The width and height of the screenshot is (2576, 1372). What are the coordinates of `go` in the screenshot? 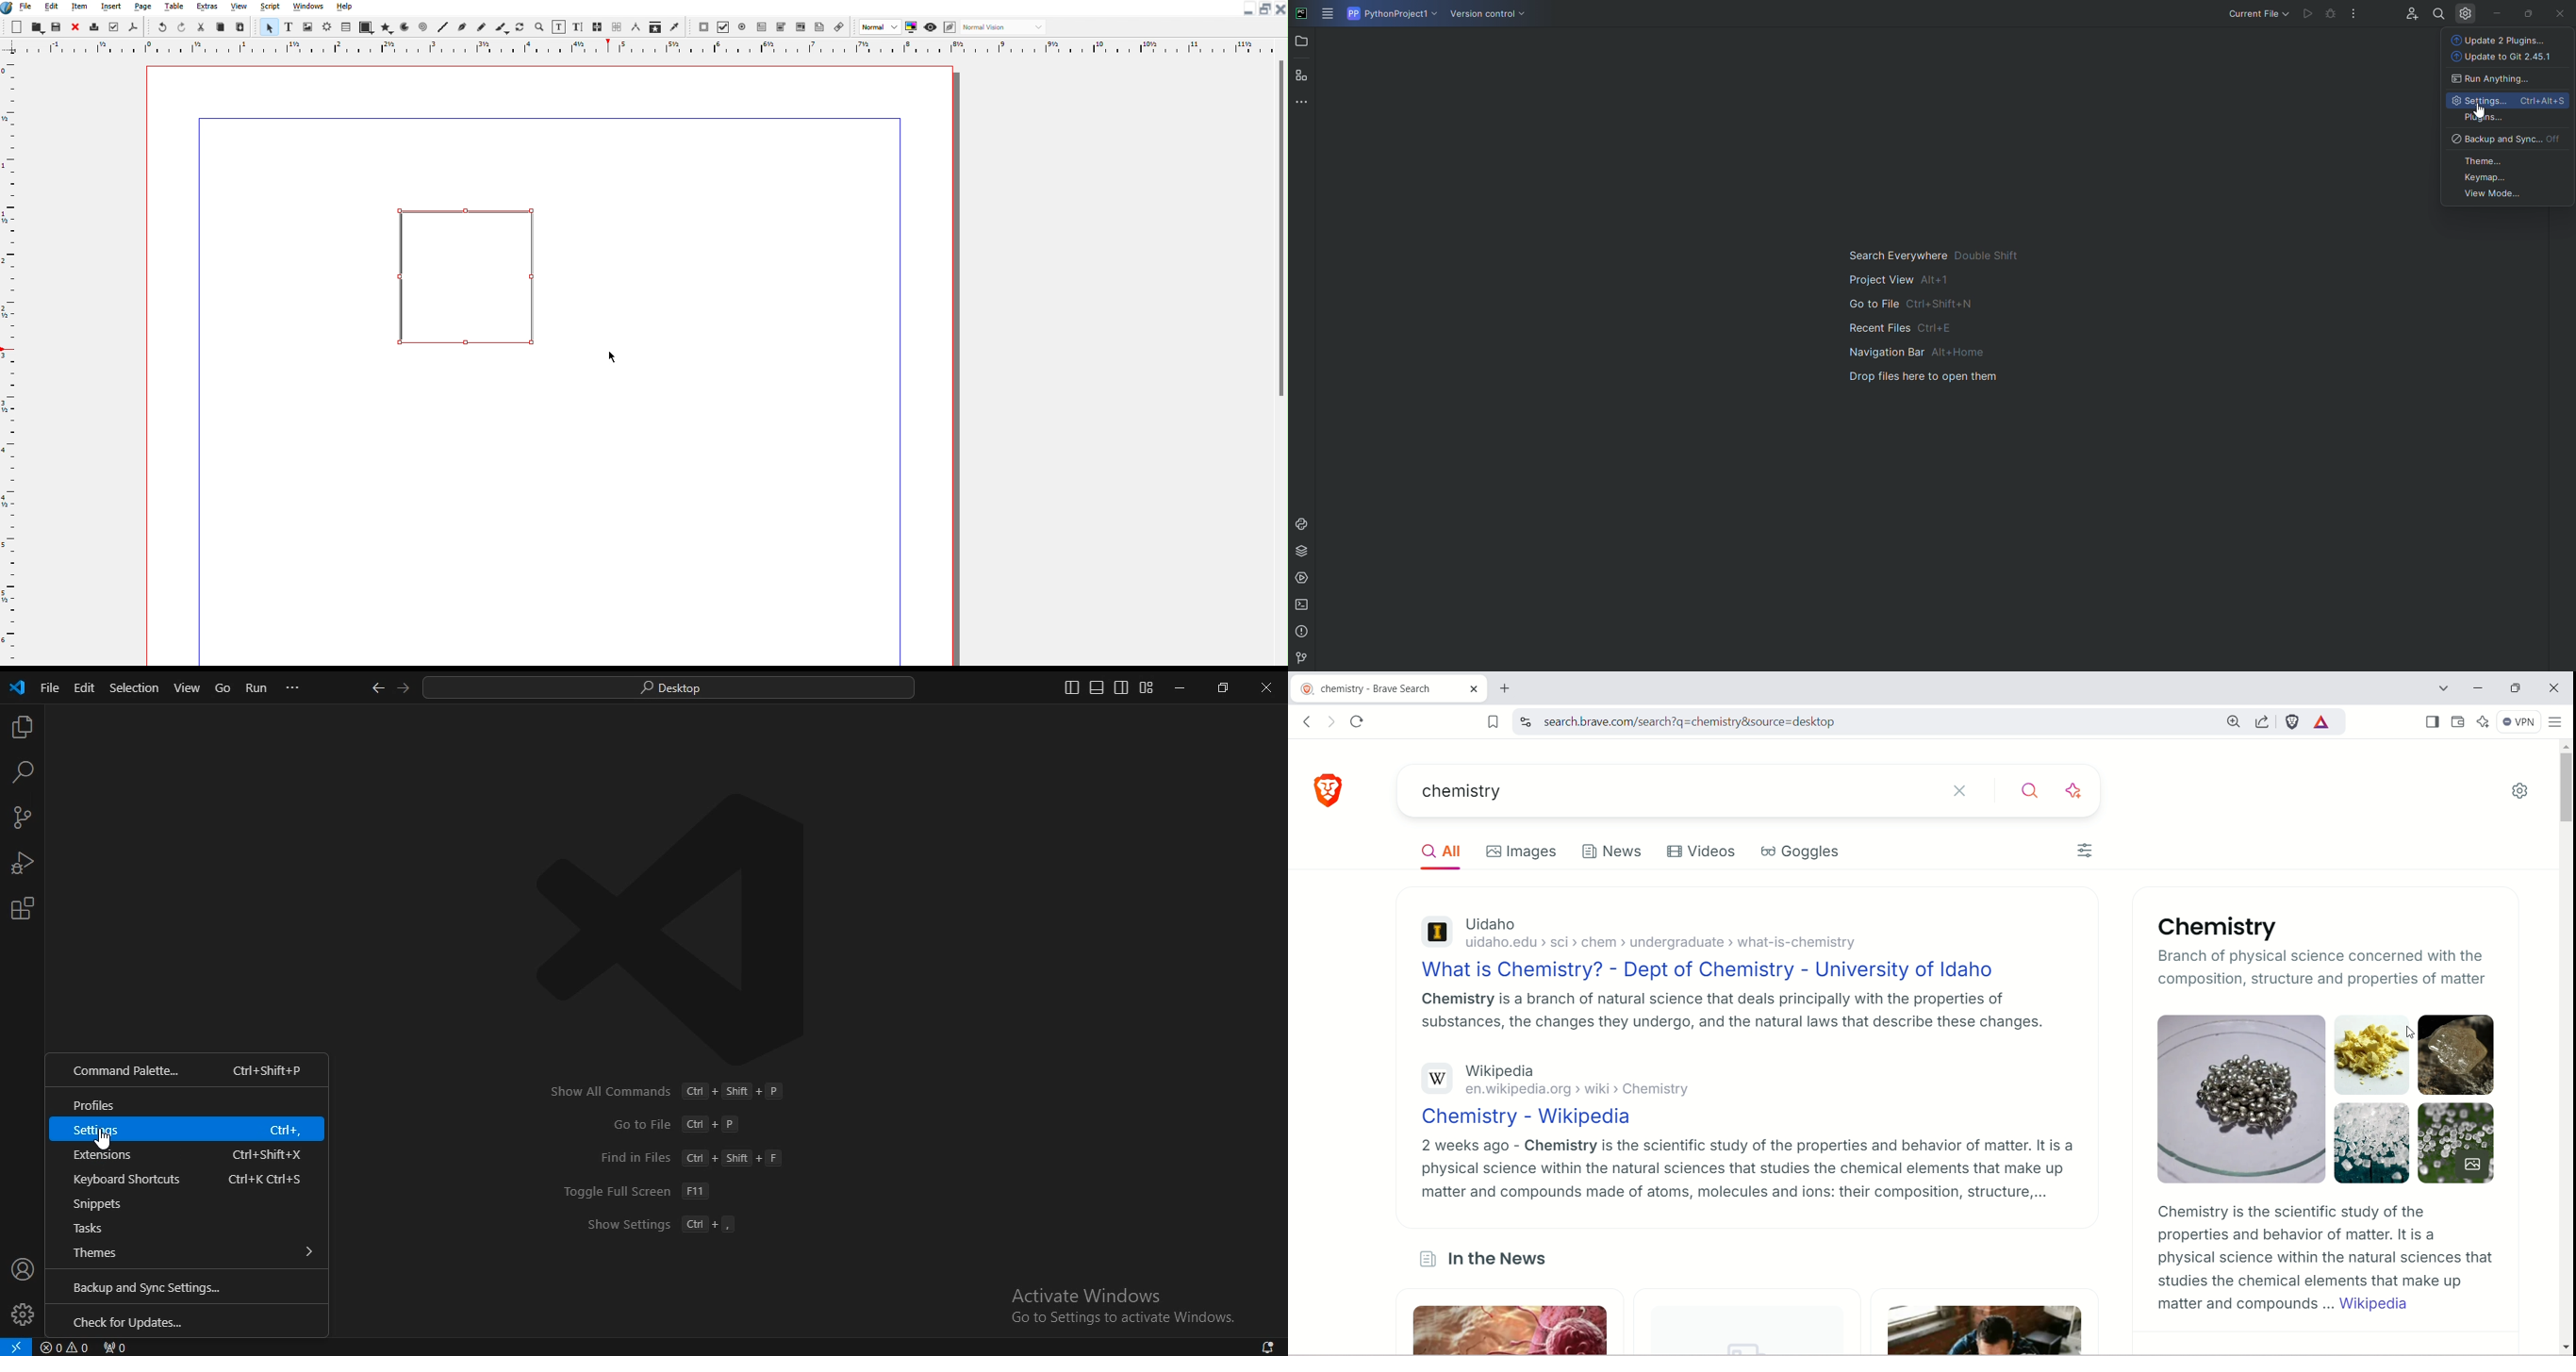 It's located at (223, 689).